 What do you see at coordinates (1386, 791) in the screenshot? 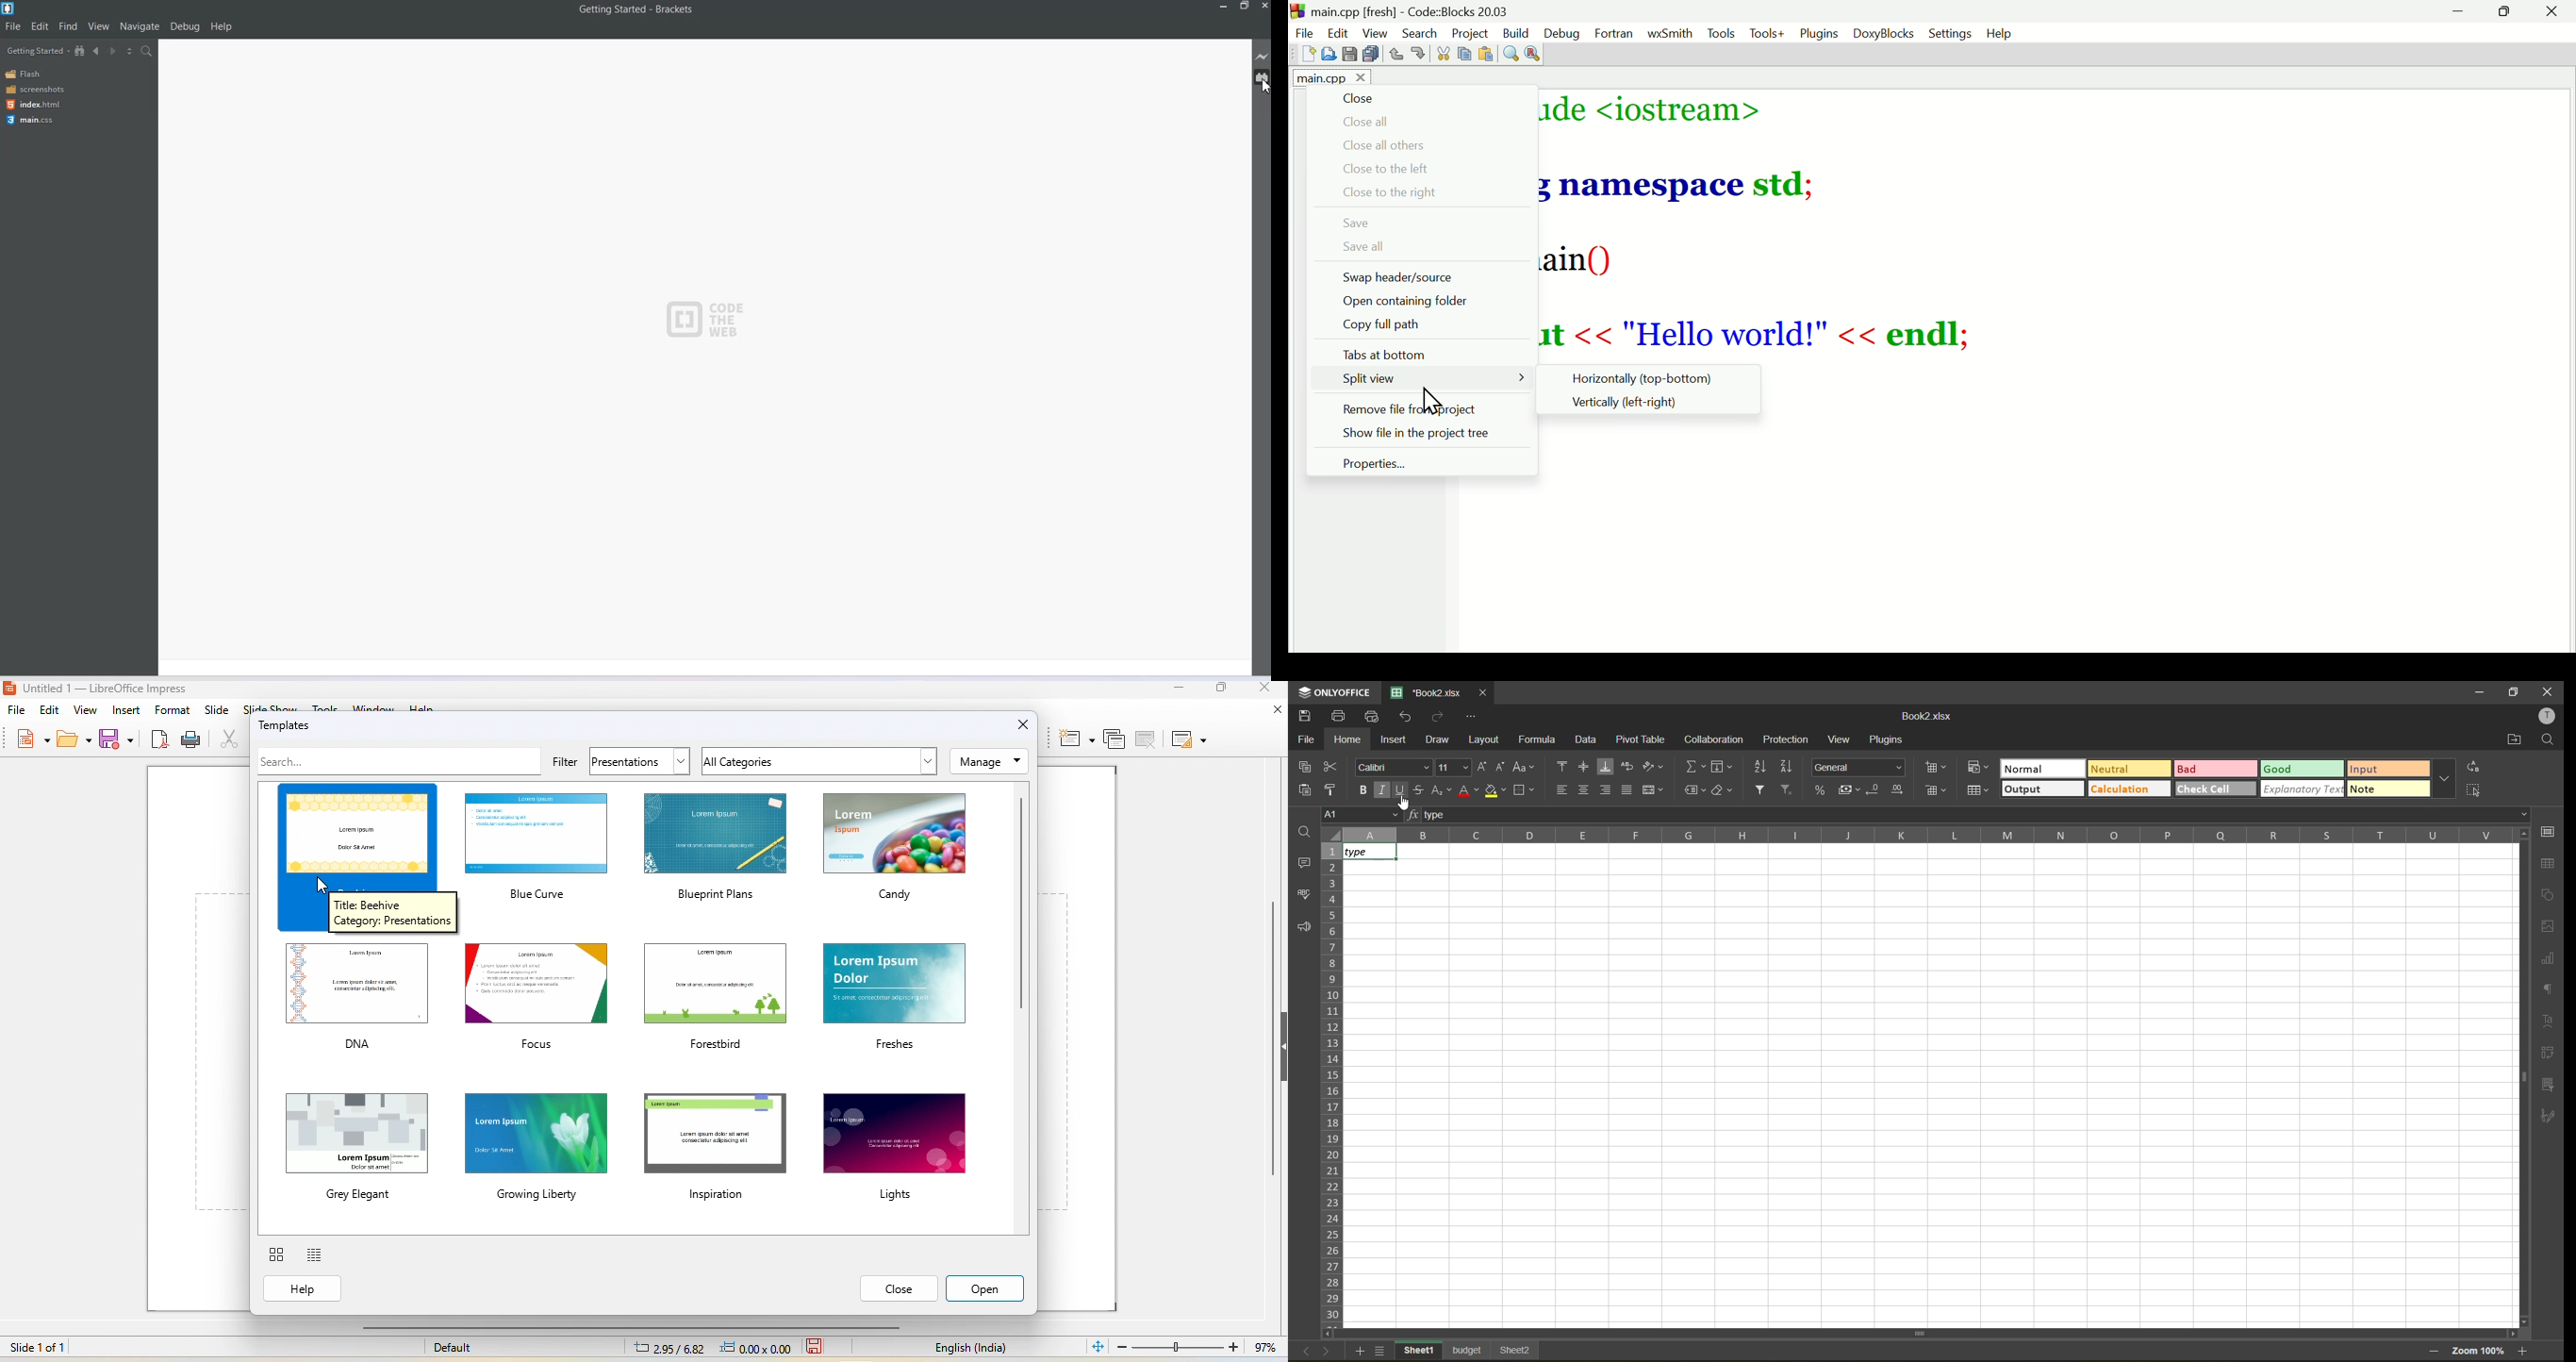
I see `italic` at bounding box center [1386, 791].